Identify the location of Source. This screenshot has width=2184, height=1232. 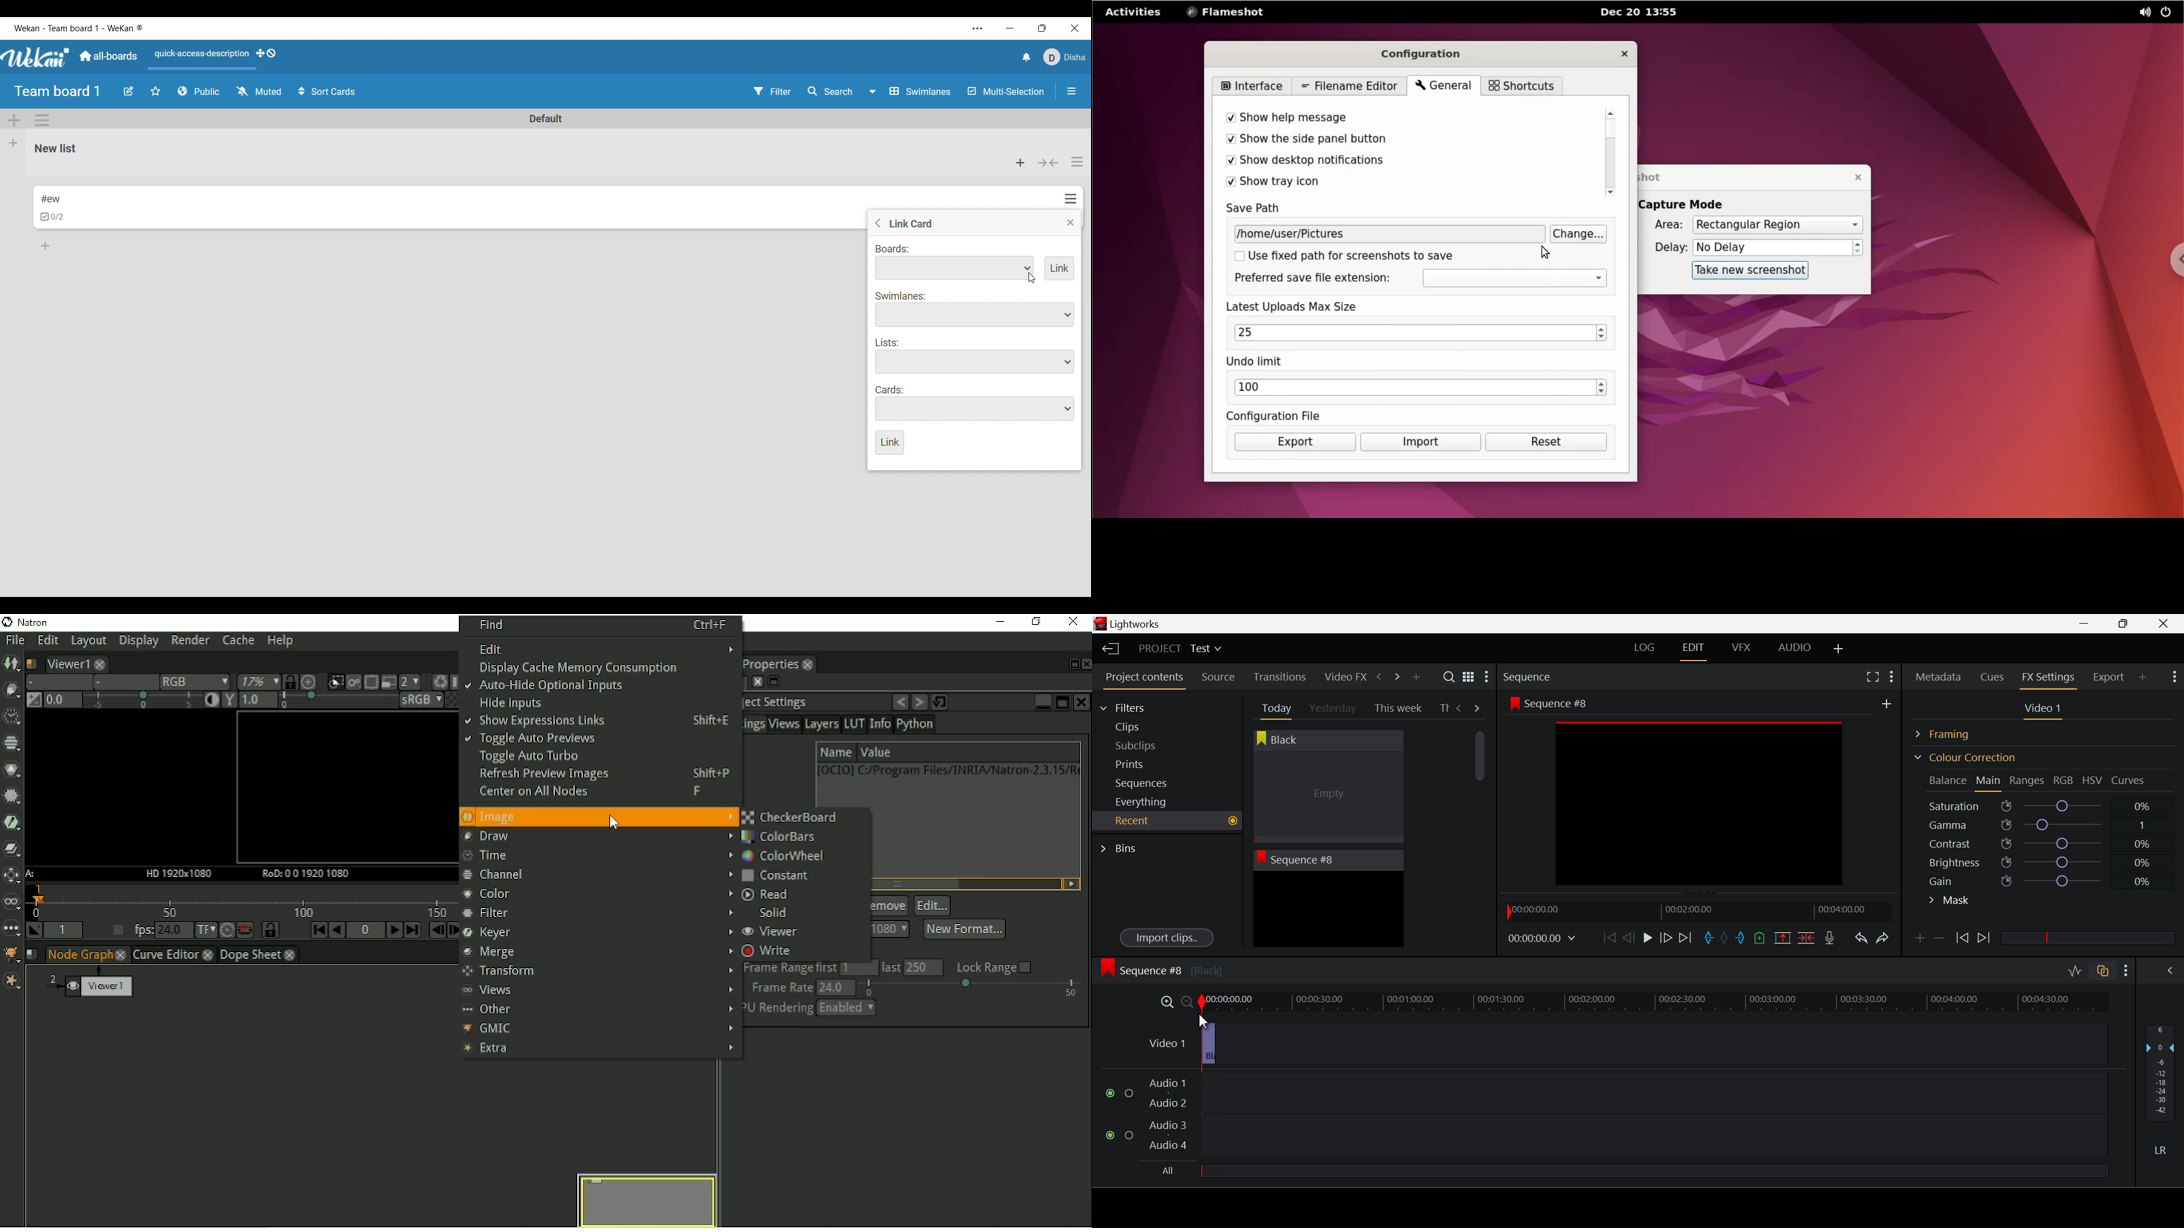
(1218, 677).